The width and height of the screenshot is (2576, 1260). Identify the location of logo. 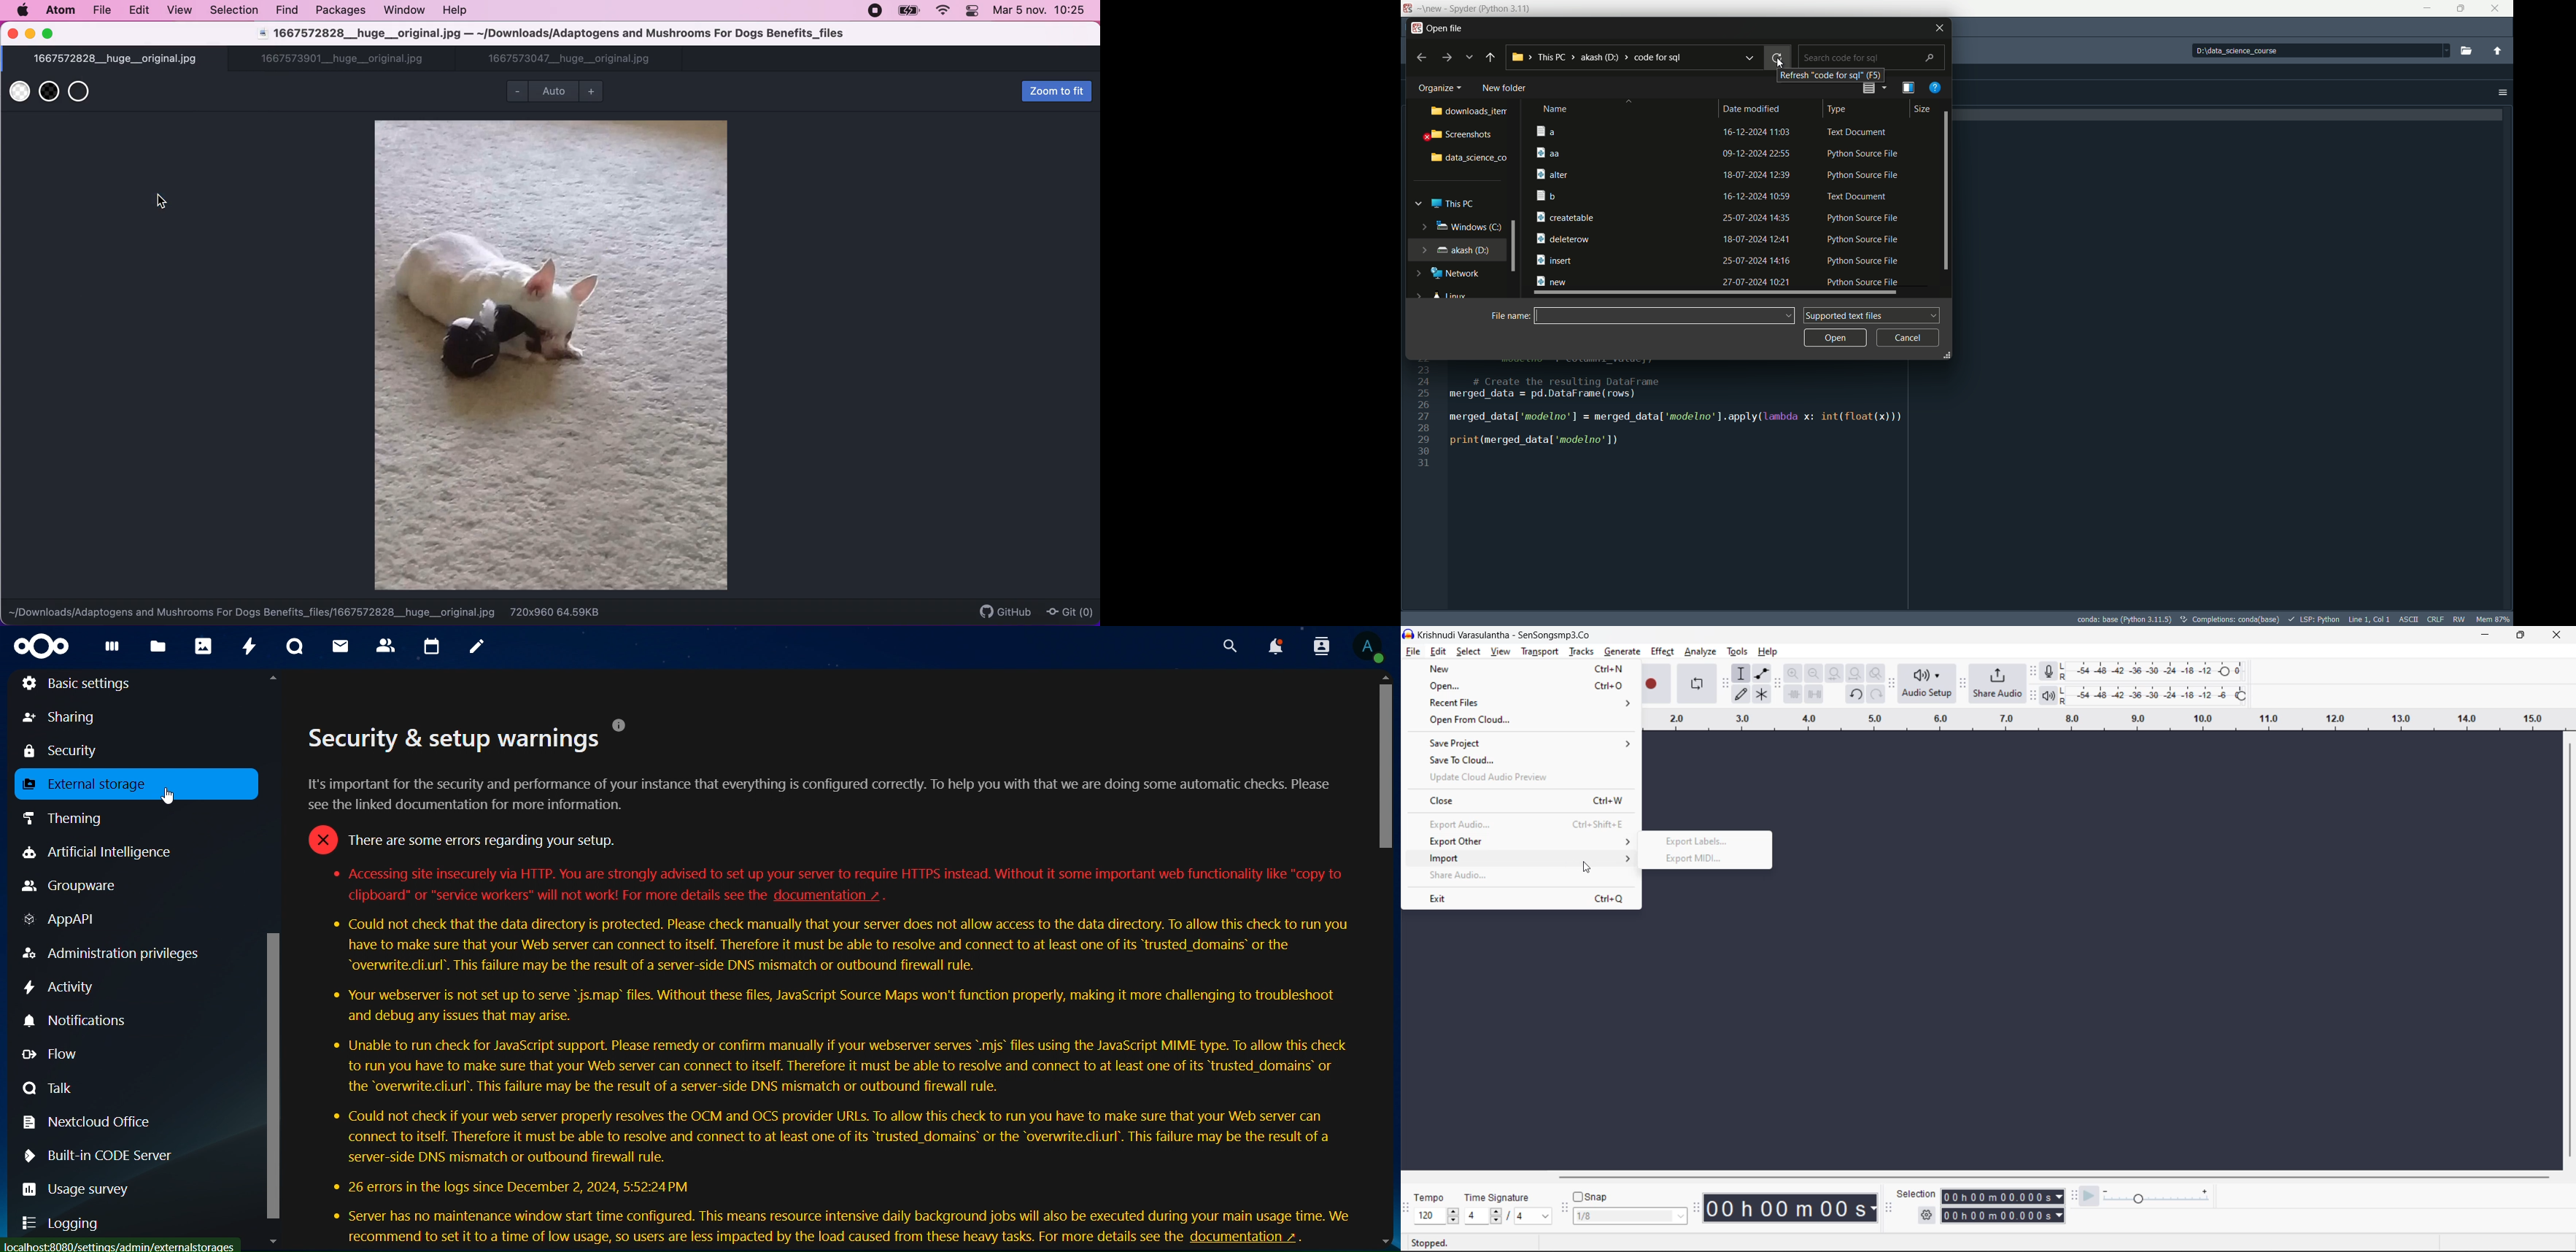
(1408, 635).